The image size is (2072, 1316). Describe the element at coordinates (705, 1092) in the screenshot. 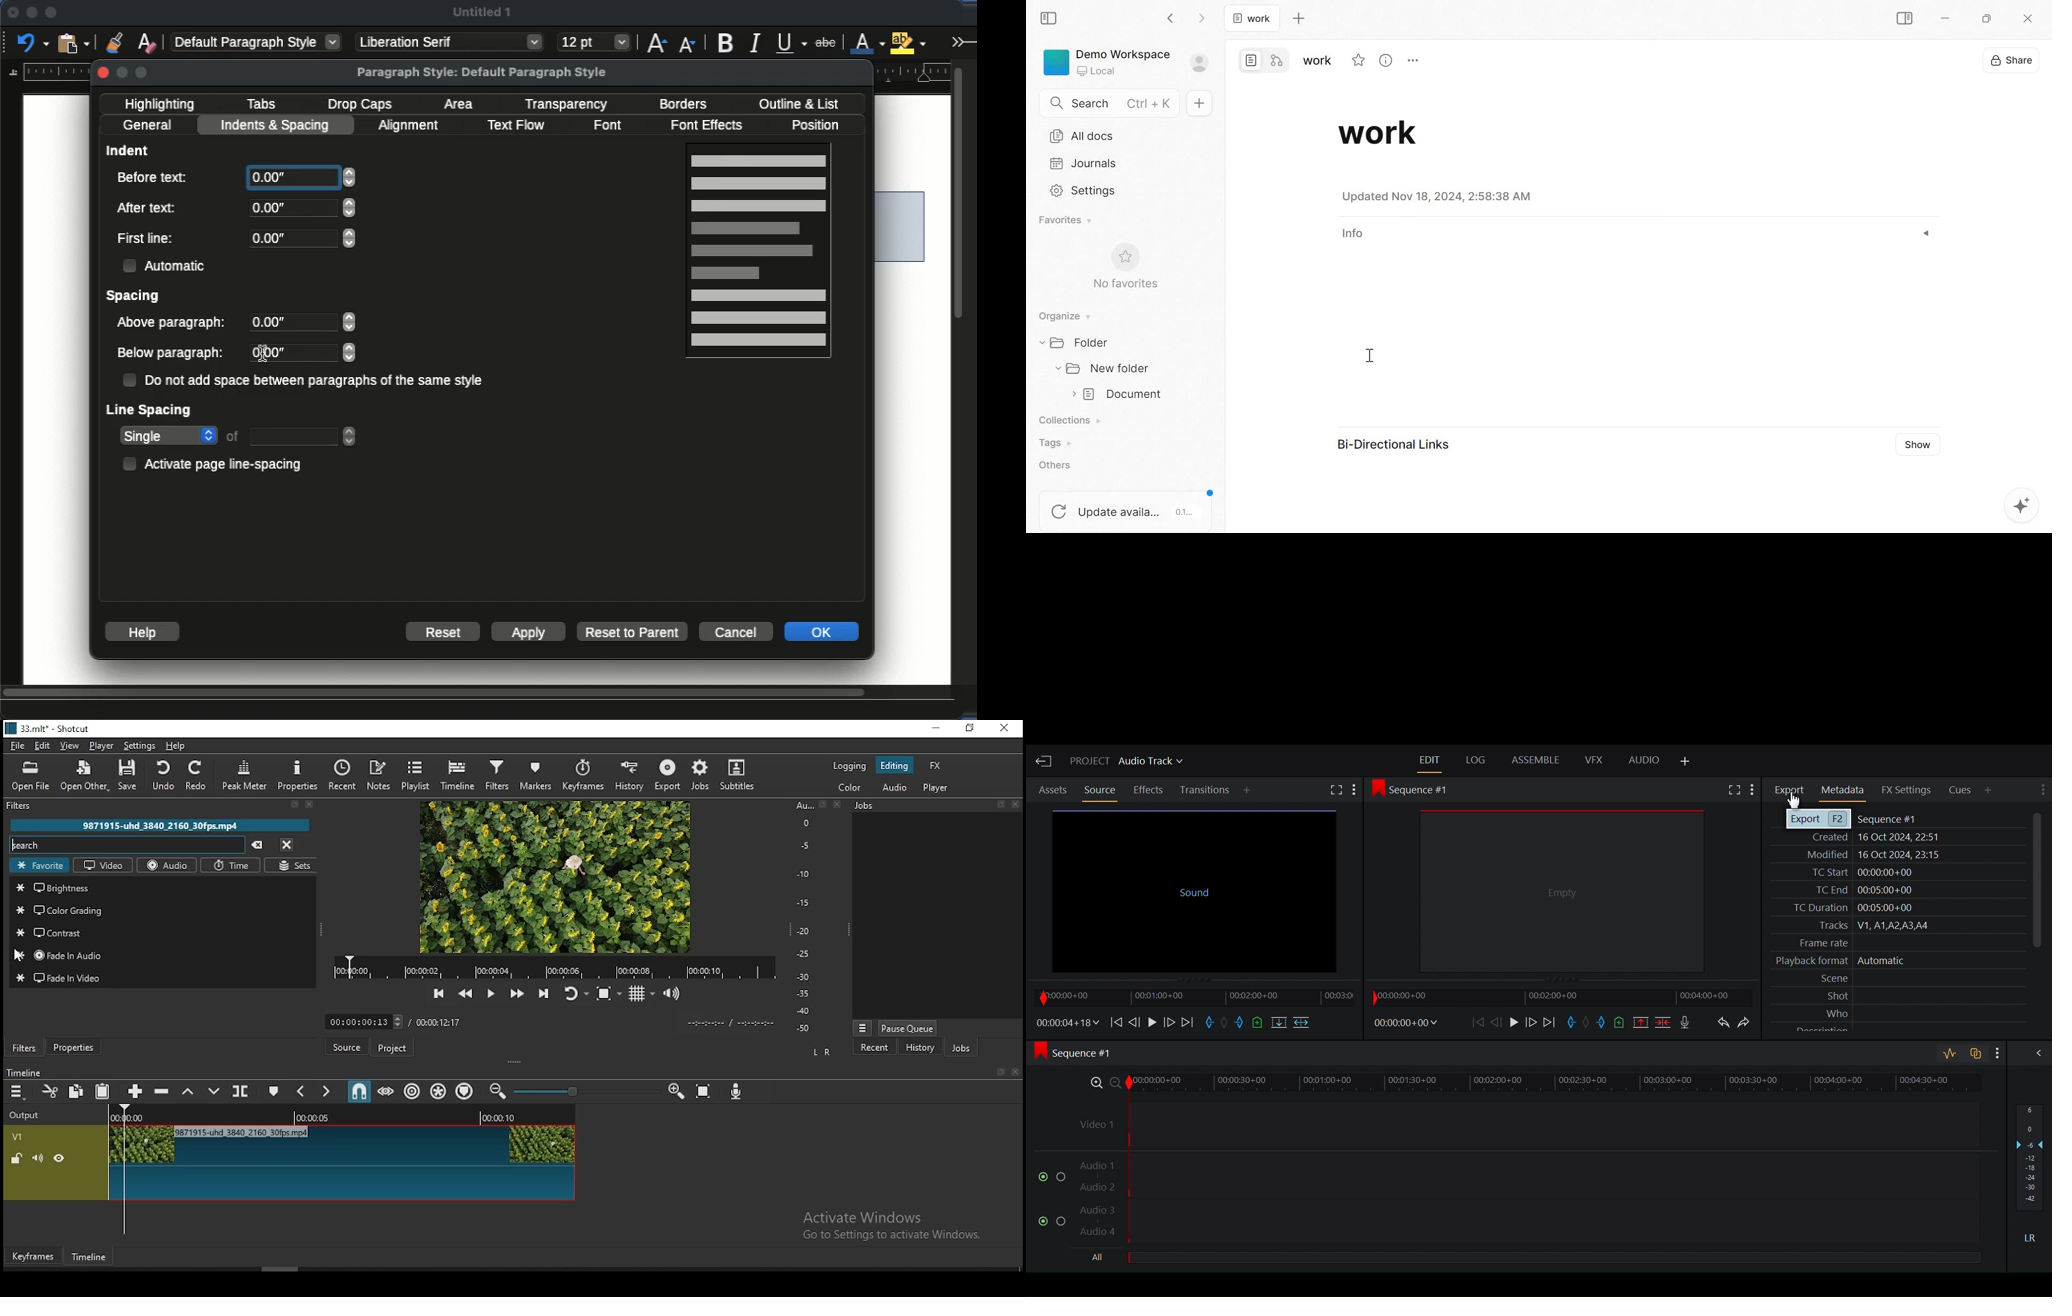

I see `zoom timeline to fit` at that location.